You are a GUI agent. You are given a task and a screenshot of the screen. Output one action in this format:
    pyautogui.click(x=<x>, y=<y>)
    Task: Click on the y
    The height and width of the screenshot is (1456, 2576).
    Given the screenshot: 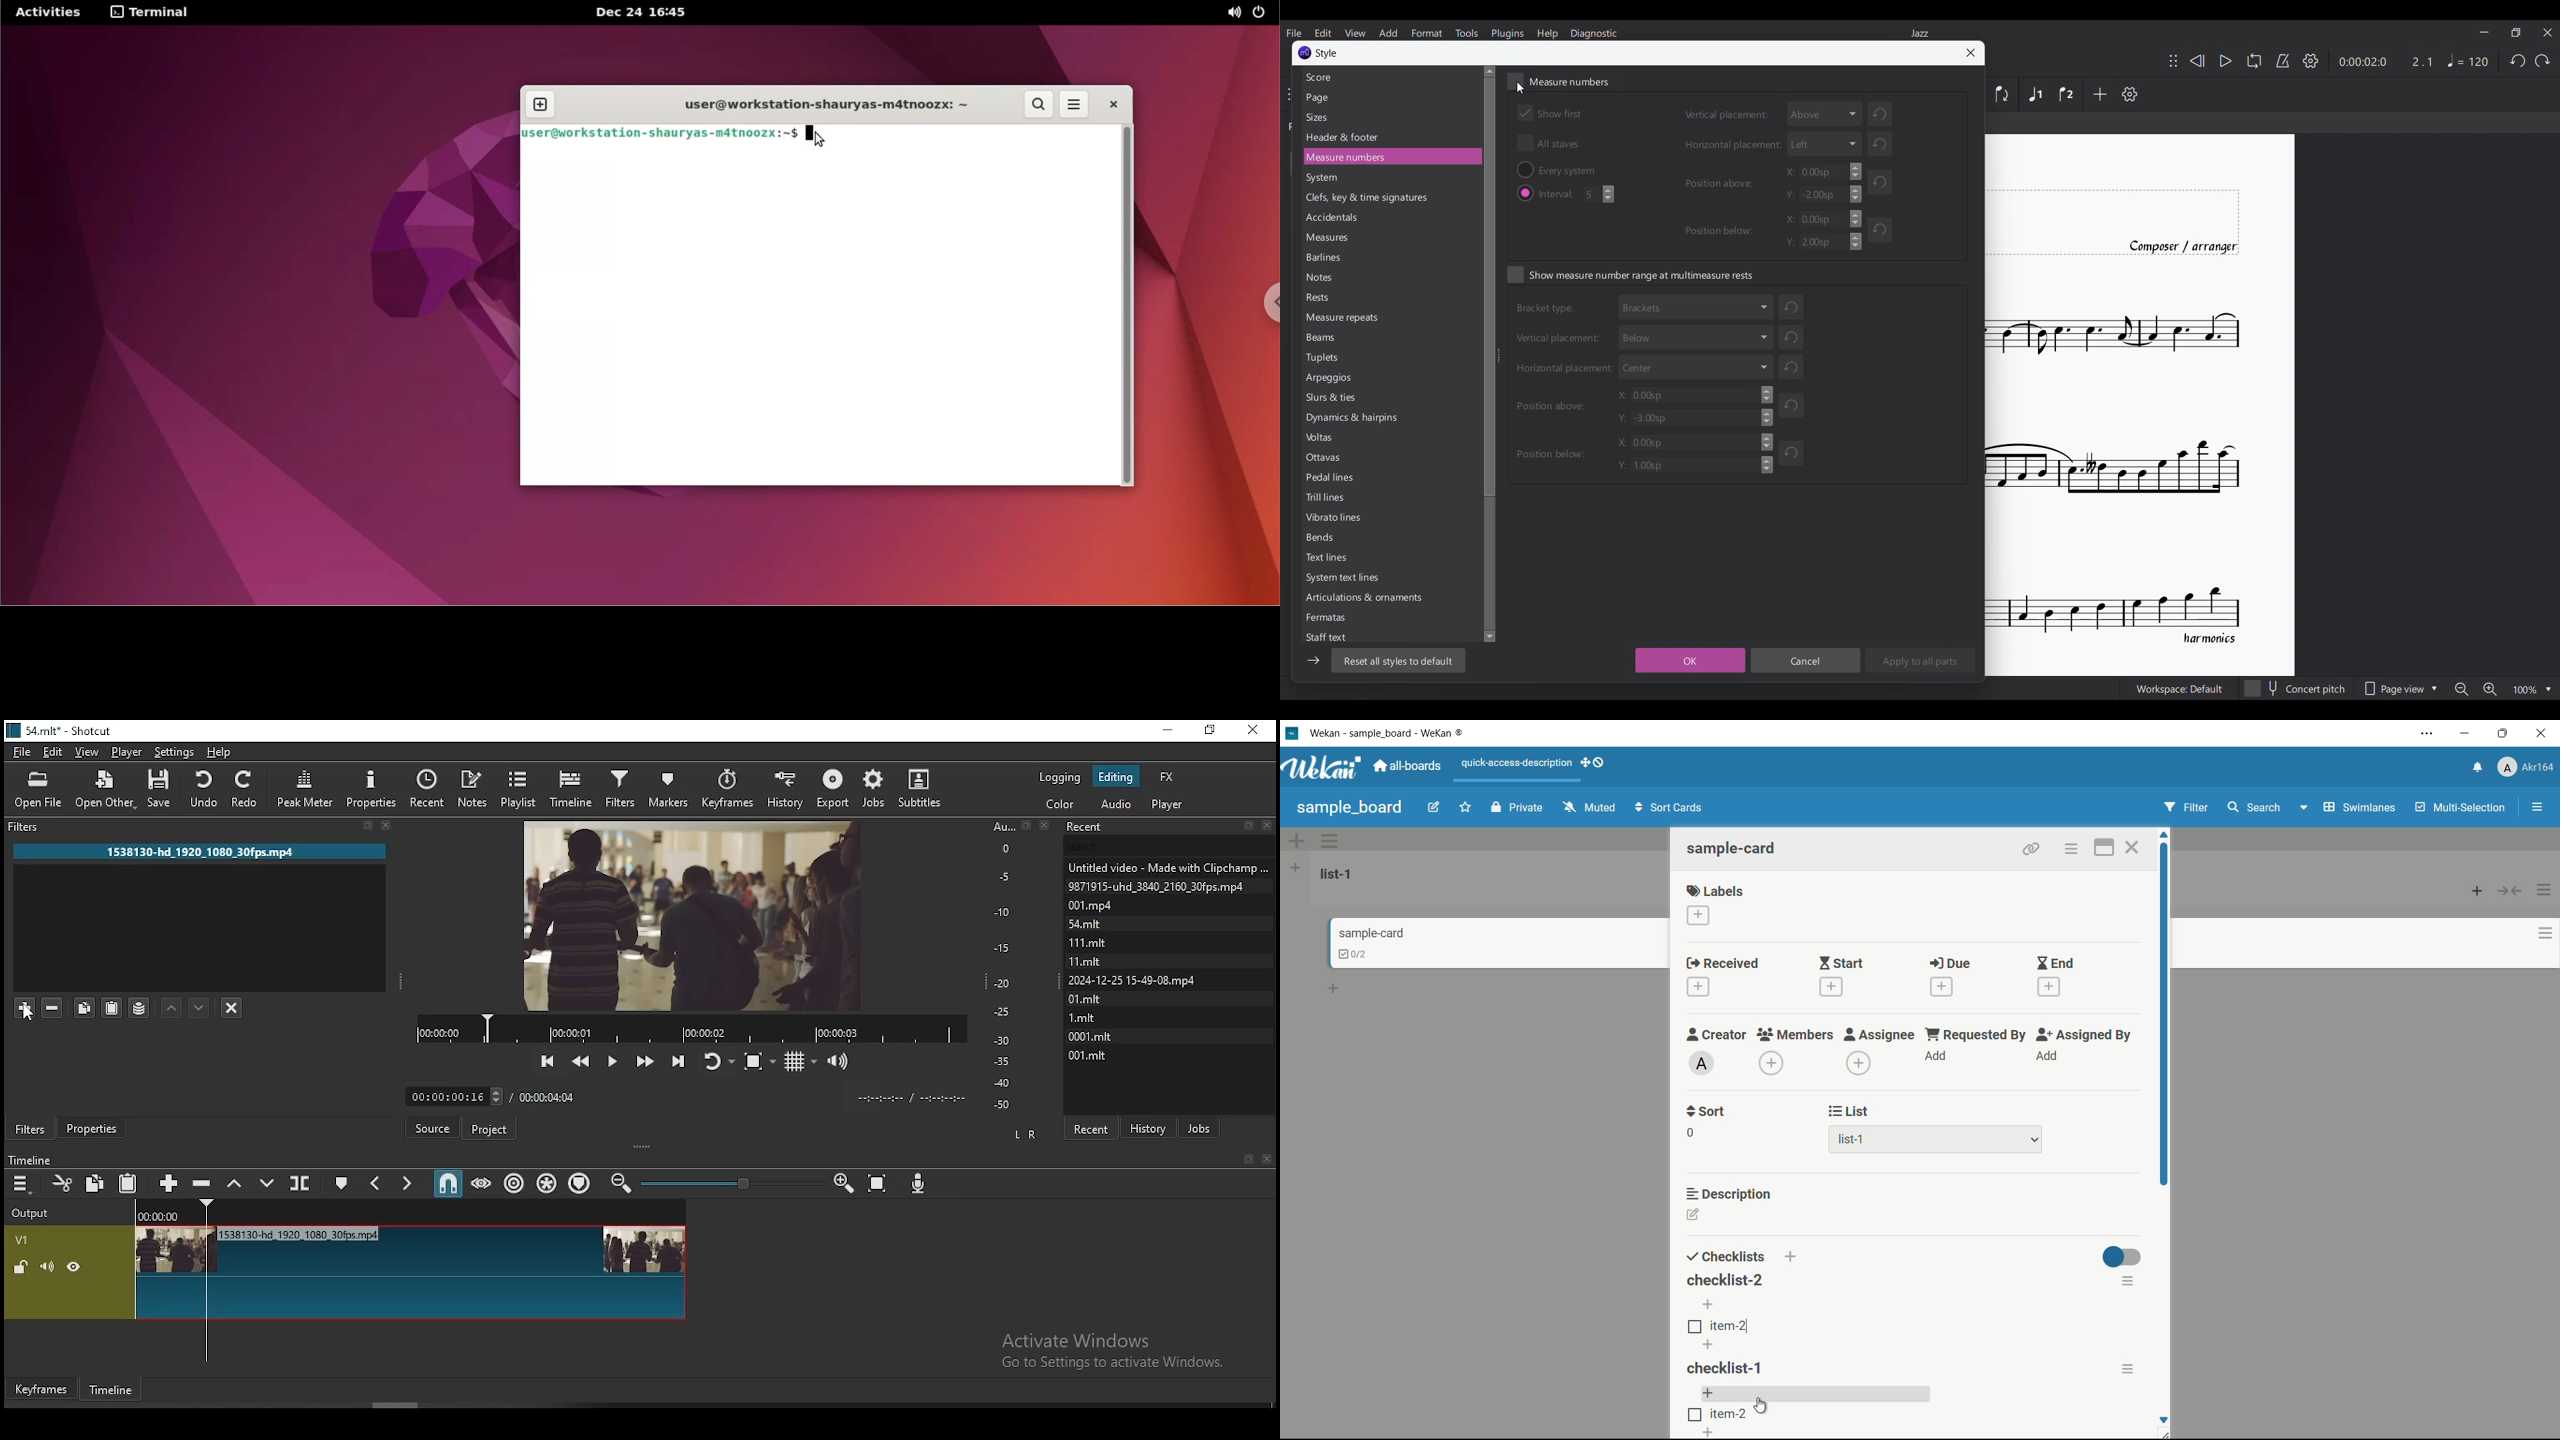 What is the action you would take?
    pyautogui.click(x=1696, y=419)
    